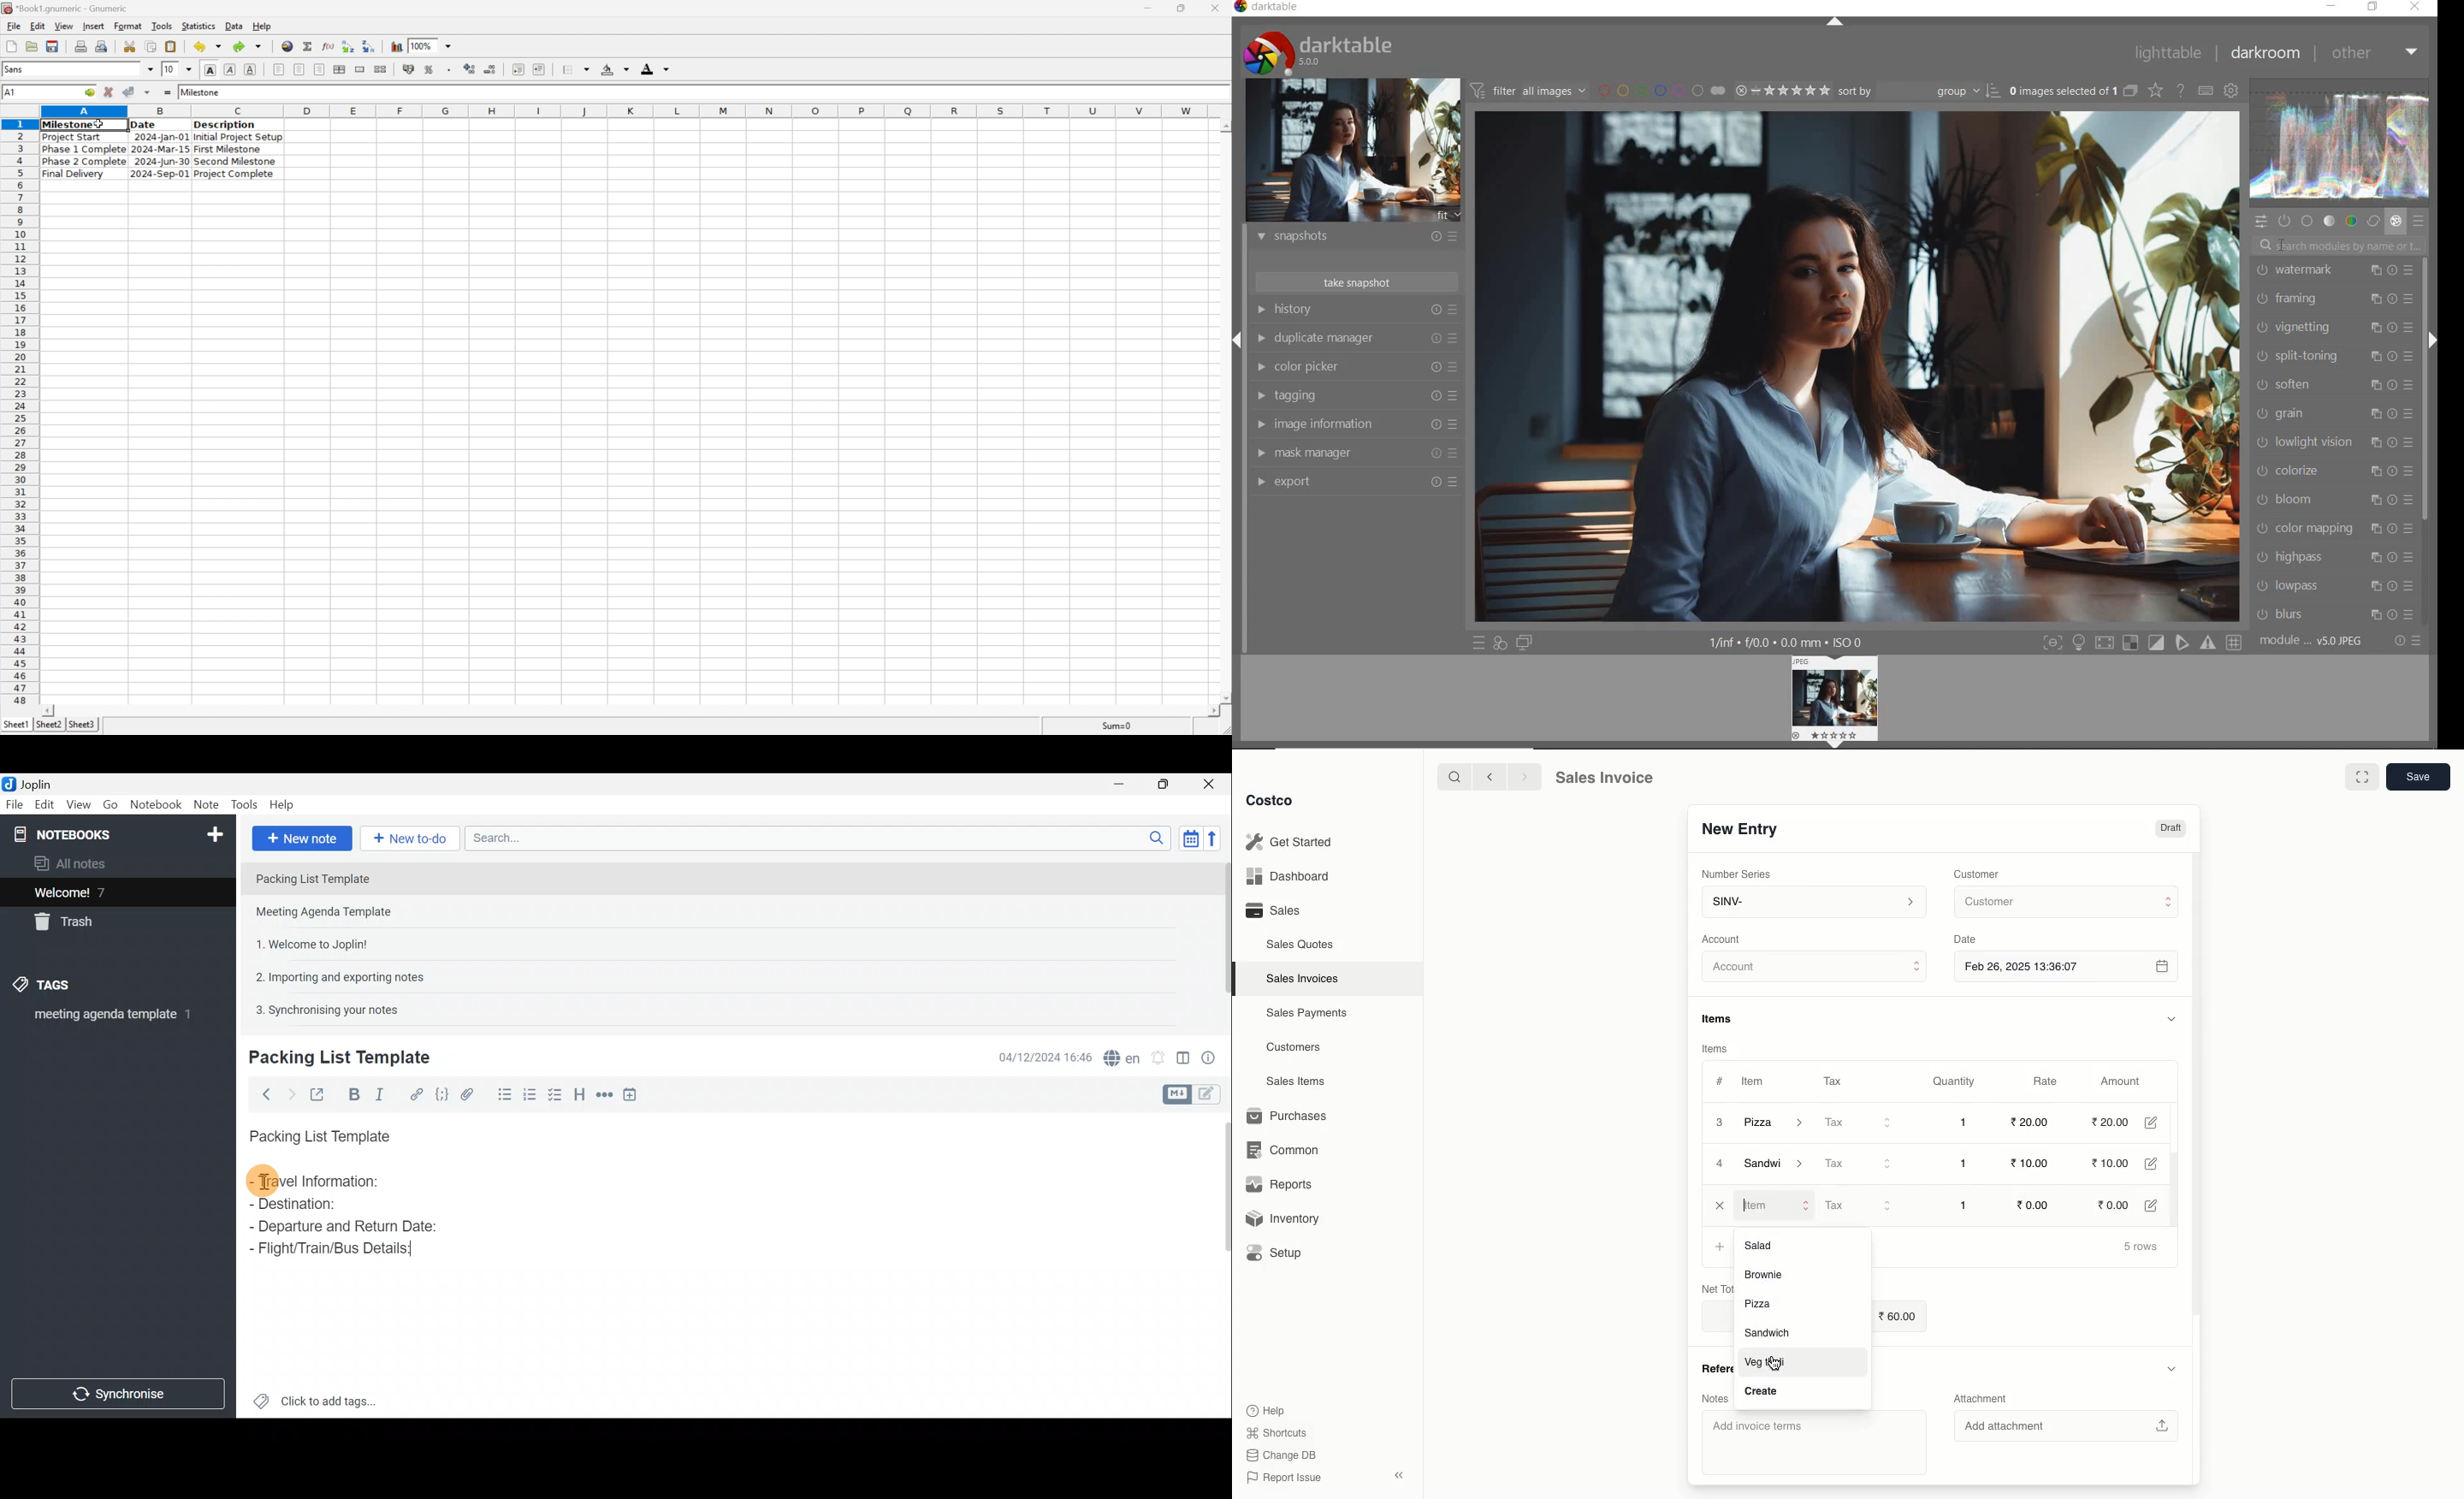 The image size is (2464, 1512). What do you see at coordinates (384, 1094) in the screenshot?
I see `Italic` at bounding box center [384, 1094].